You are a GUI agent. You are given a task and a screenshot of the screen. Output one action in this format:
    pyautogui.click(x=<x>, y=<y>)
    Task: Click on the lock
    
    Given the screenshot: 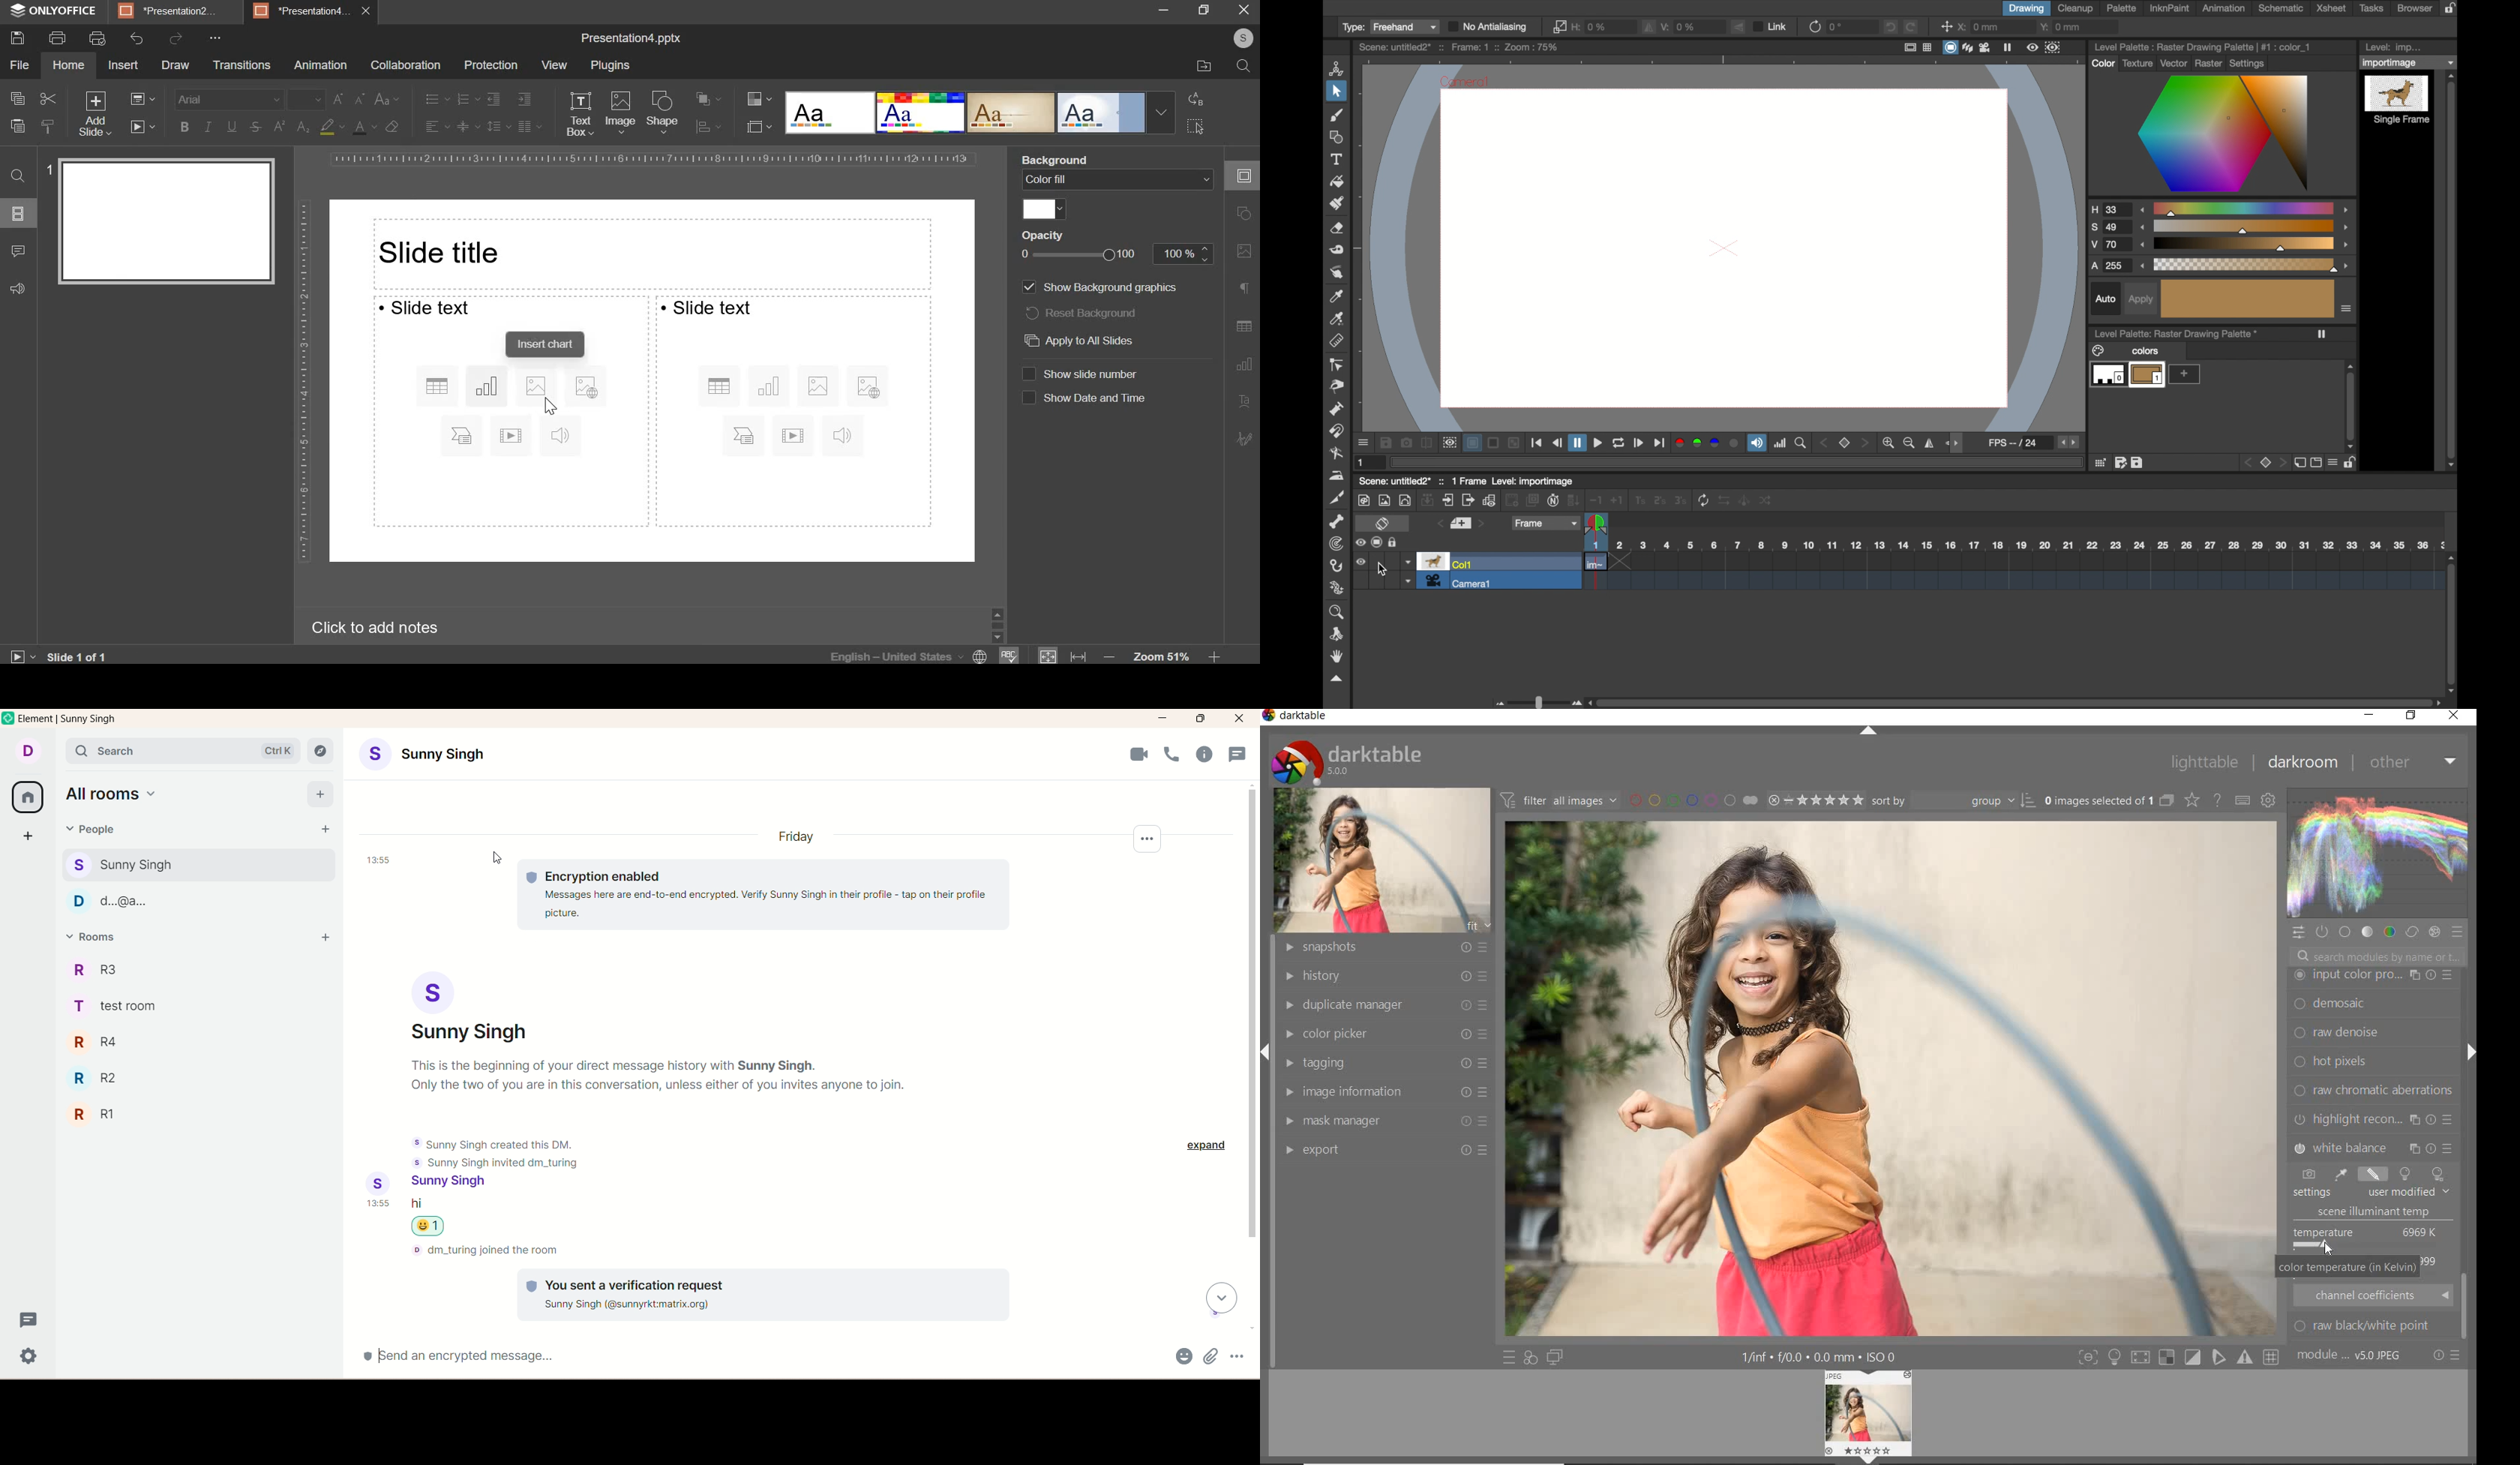 What is the action you would take?
    pyautogui.click(x=2454, y=8)
    